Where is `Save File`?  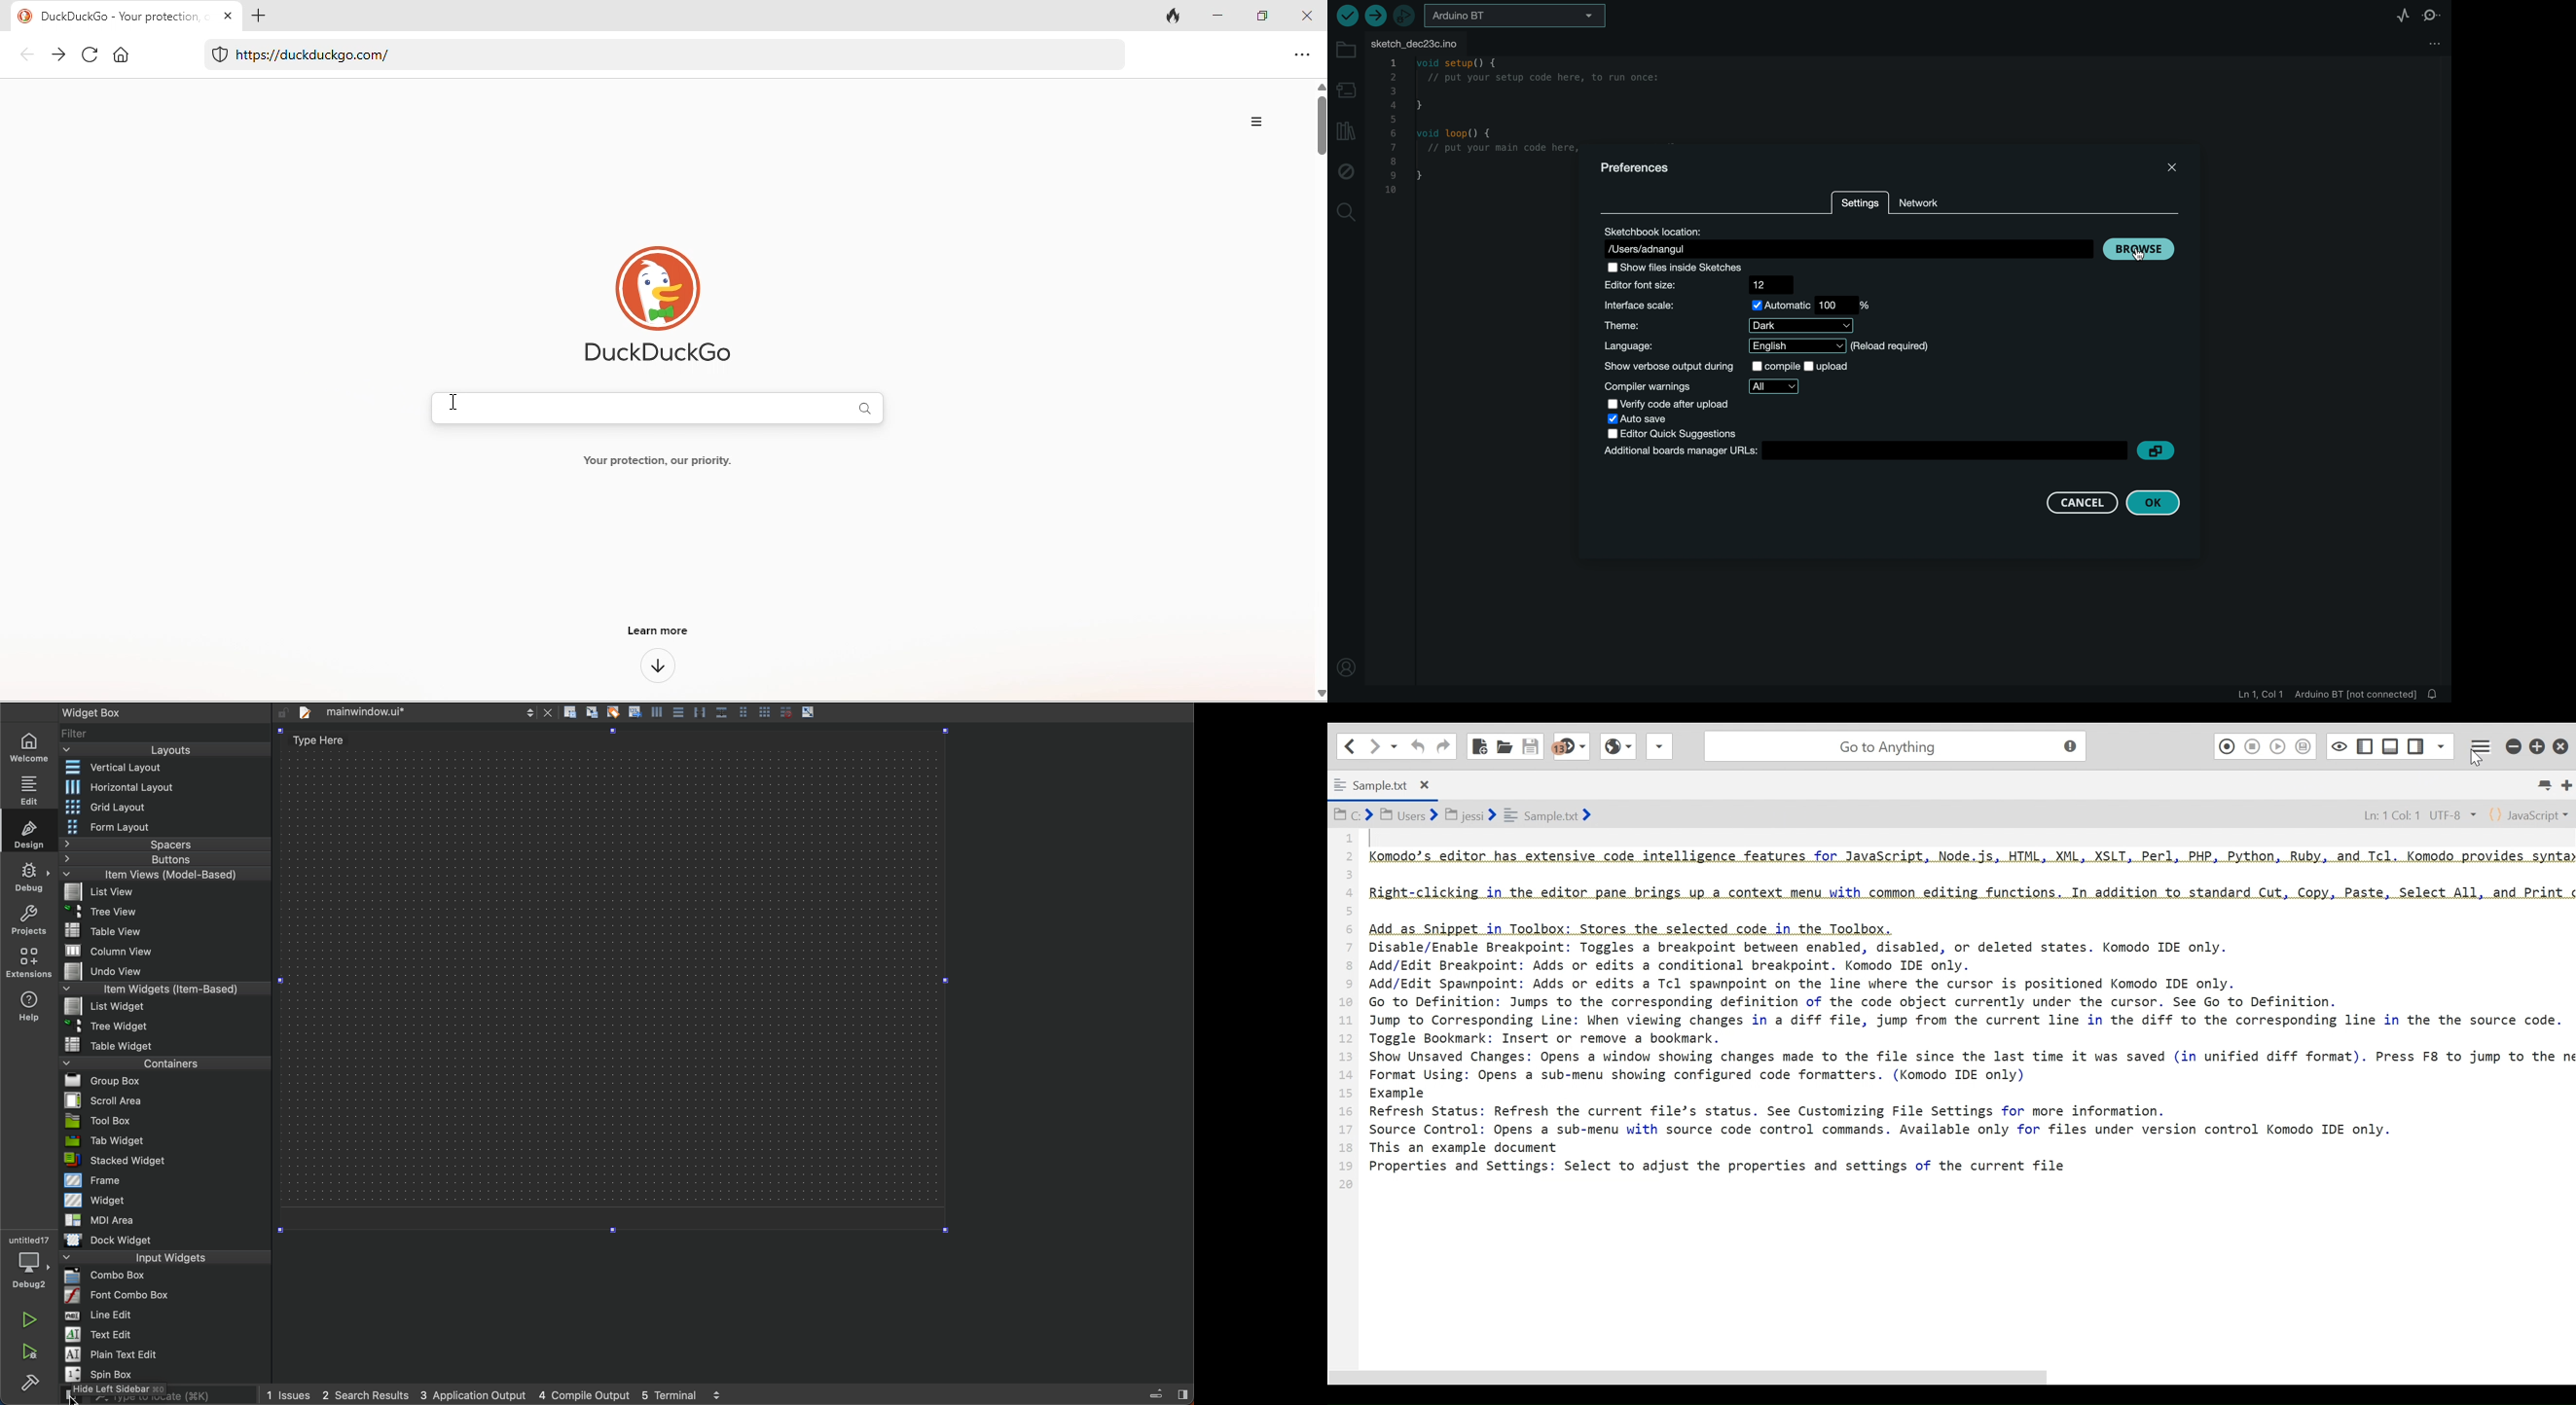 Save File is located at coordinates (1532, 745).